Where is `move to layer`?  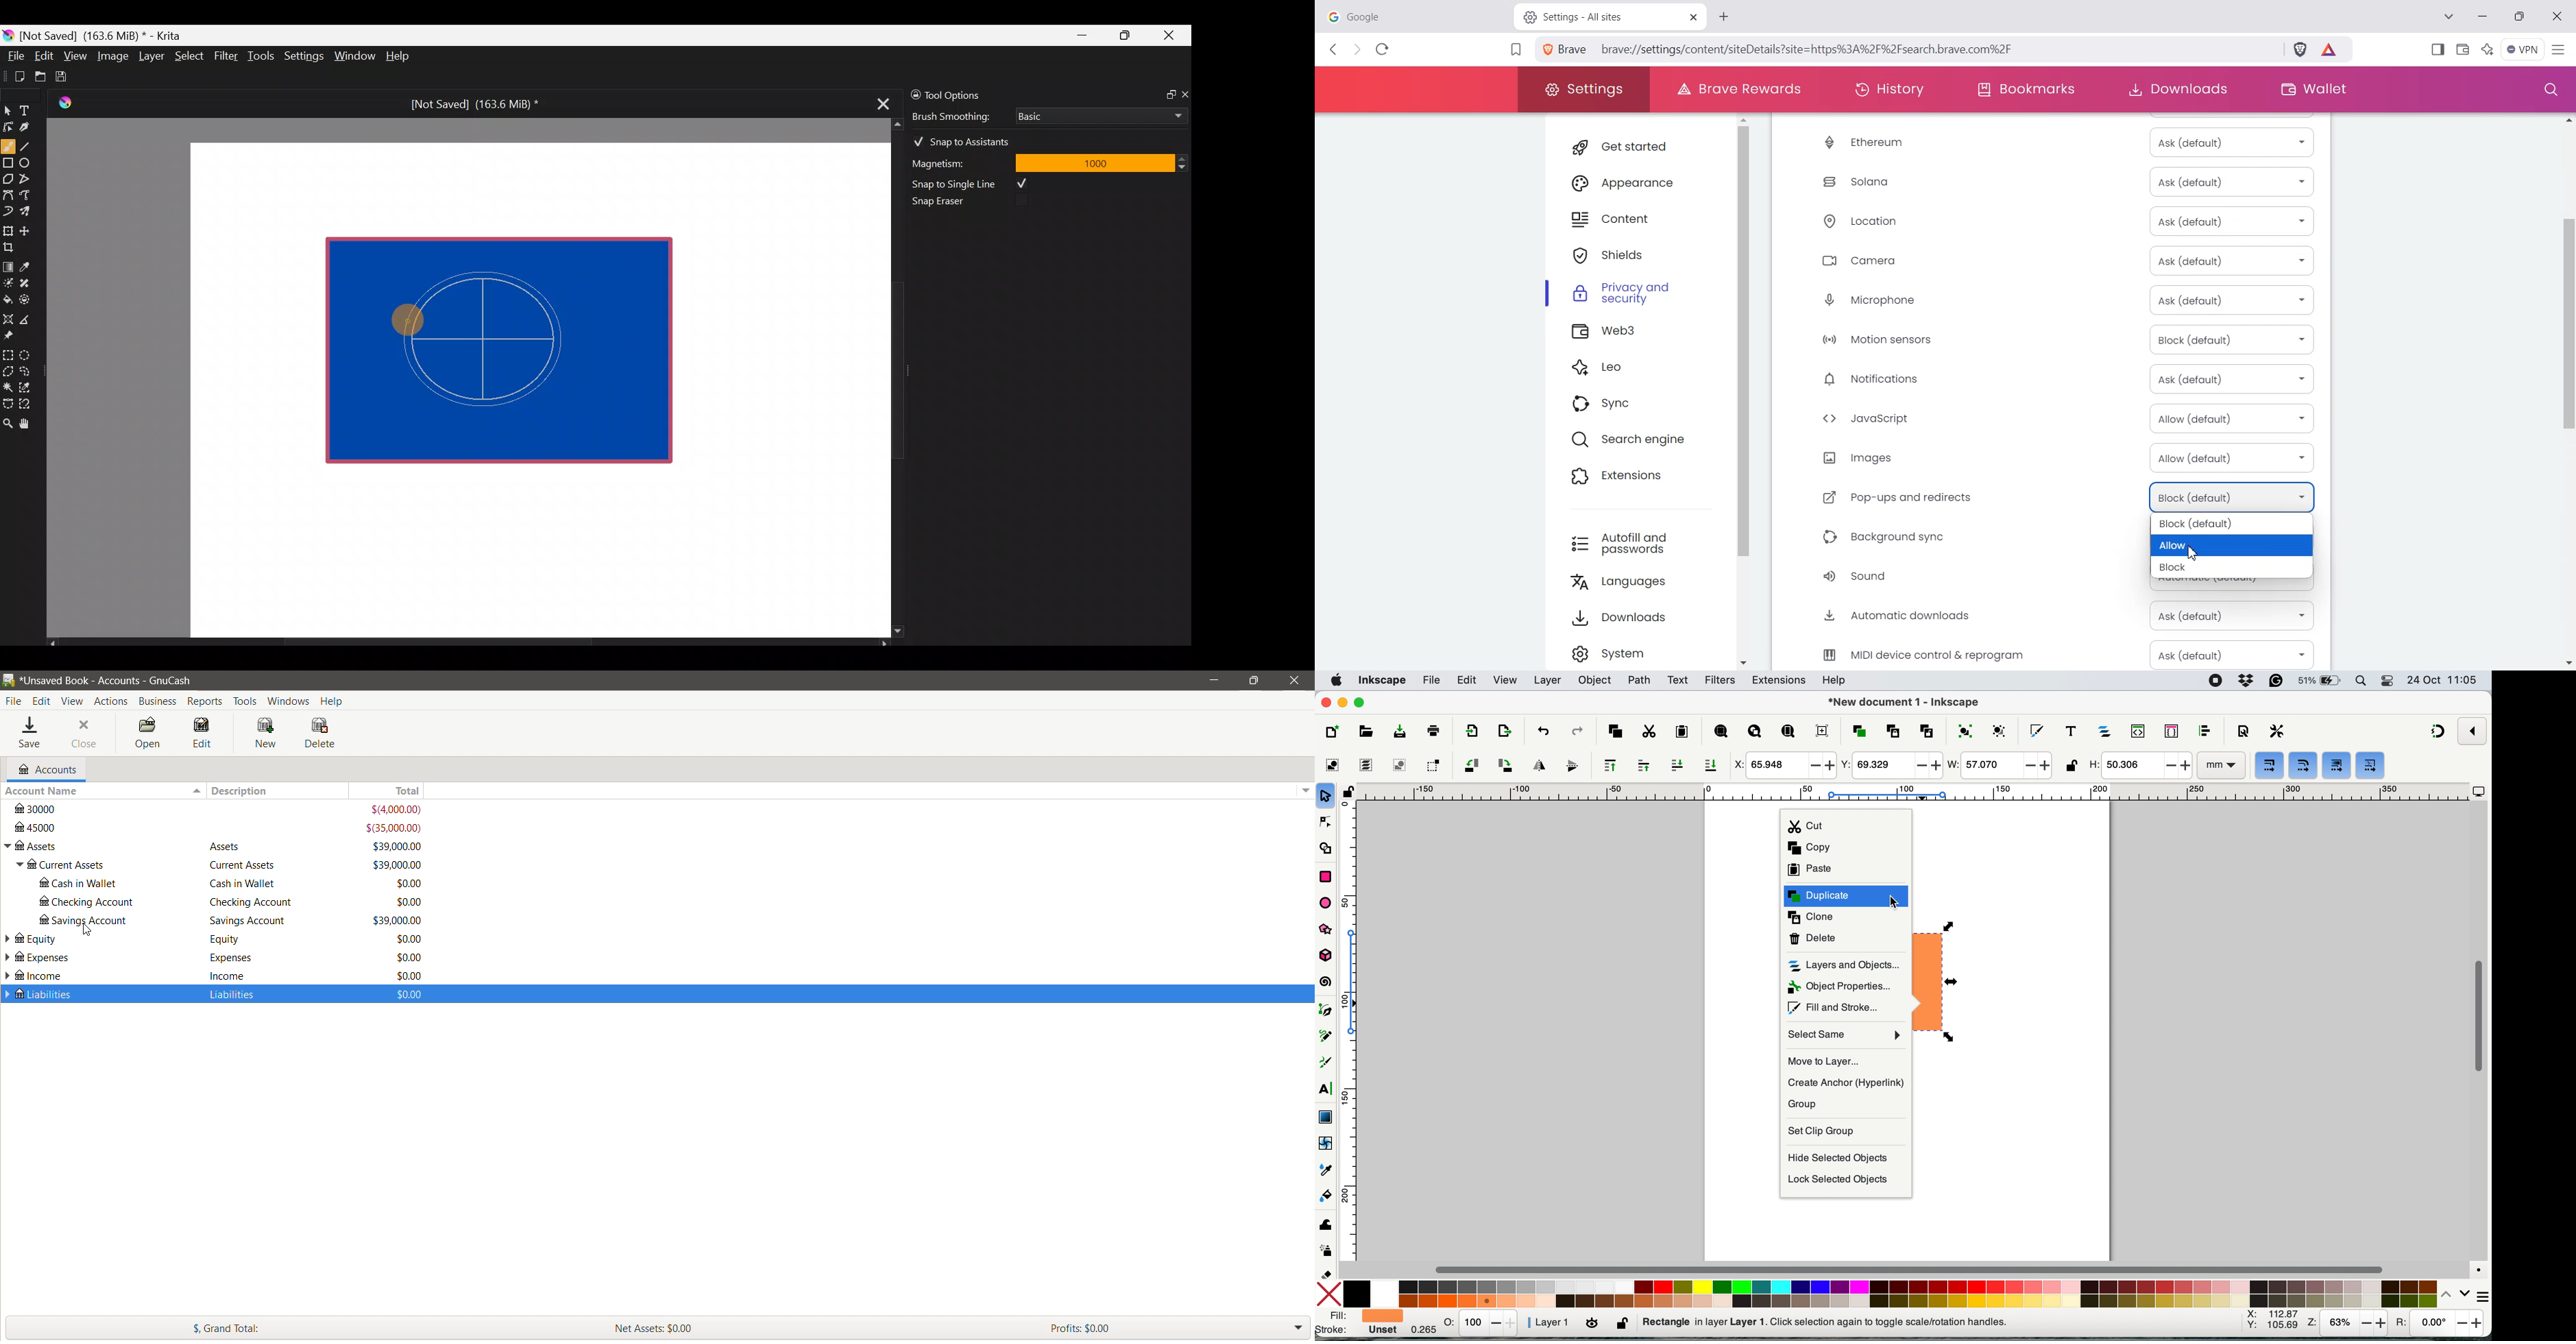
move to layer is located at coordinates (1847, 1059).